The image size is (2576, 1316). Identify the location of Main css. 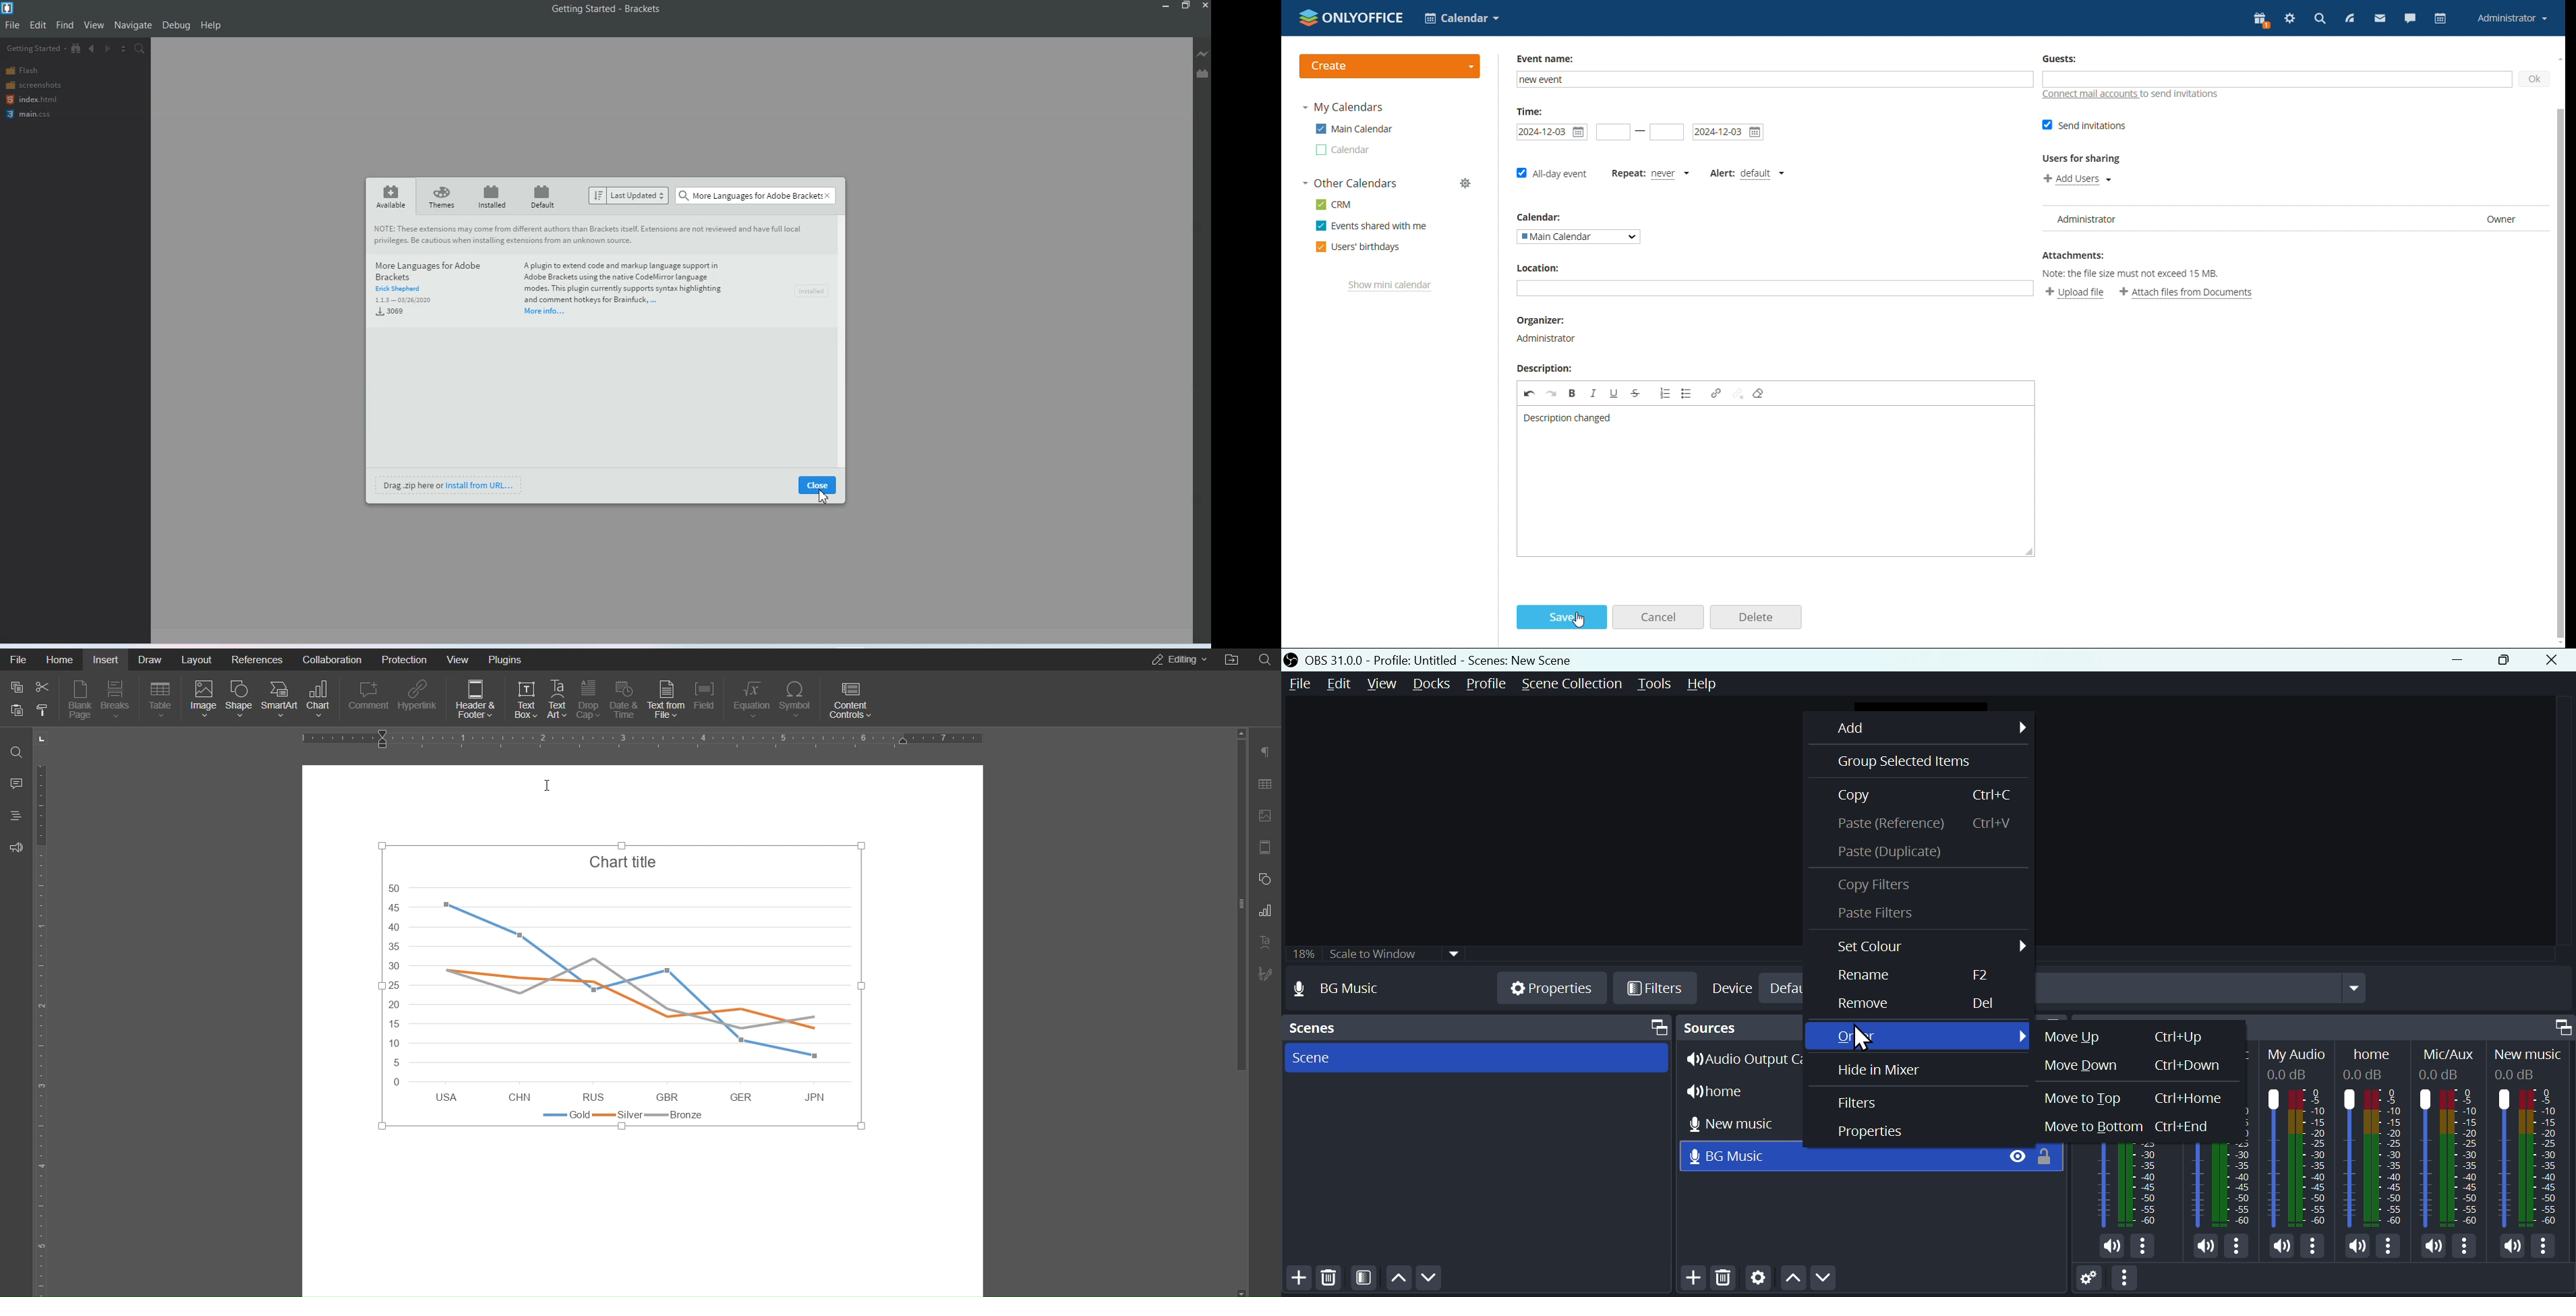
(44, 115).